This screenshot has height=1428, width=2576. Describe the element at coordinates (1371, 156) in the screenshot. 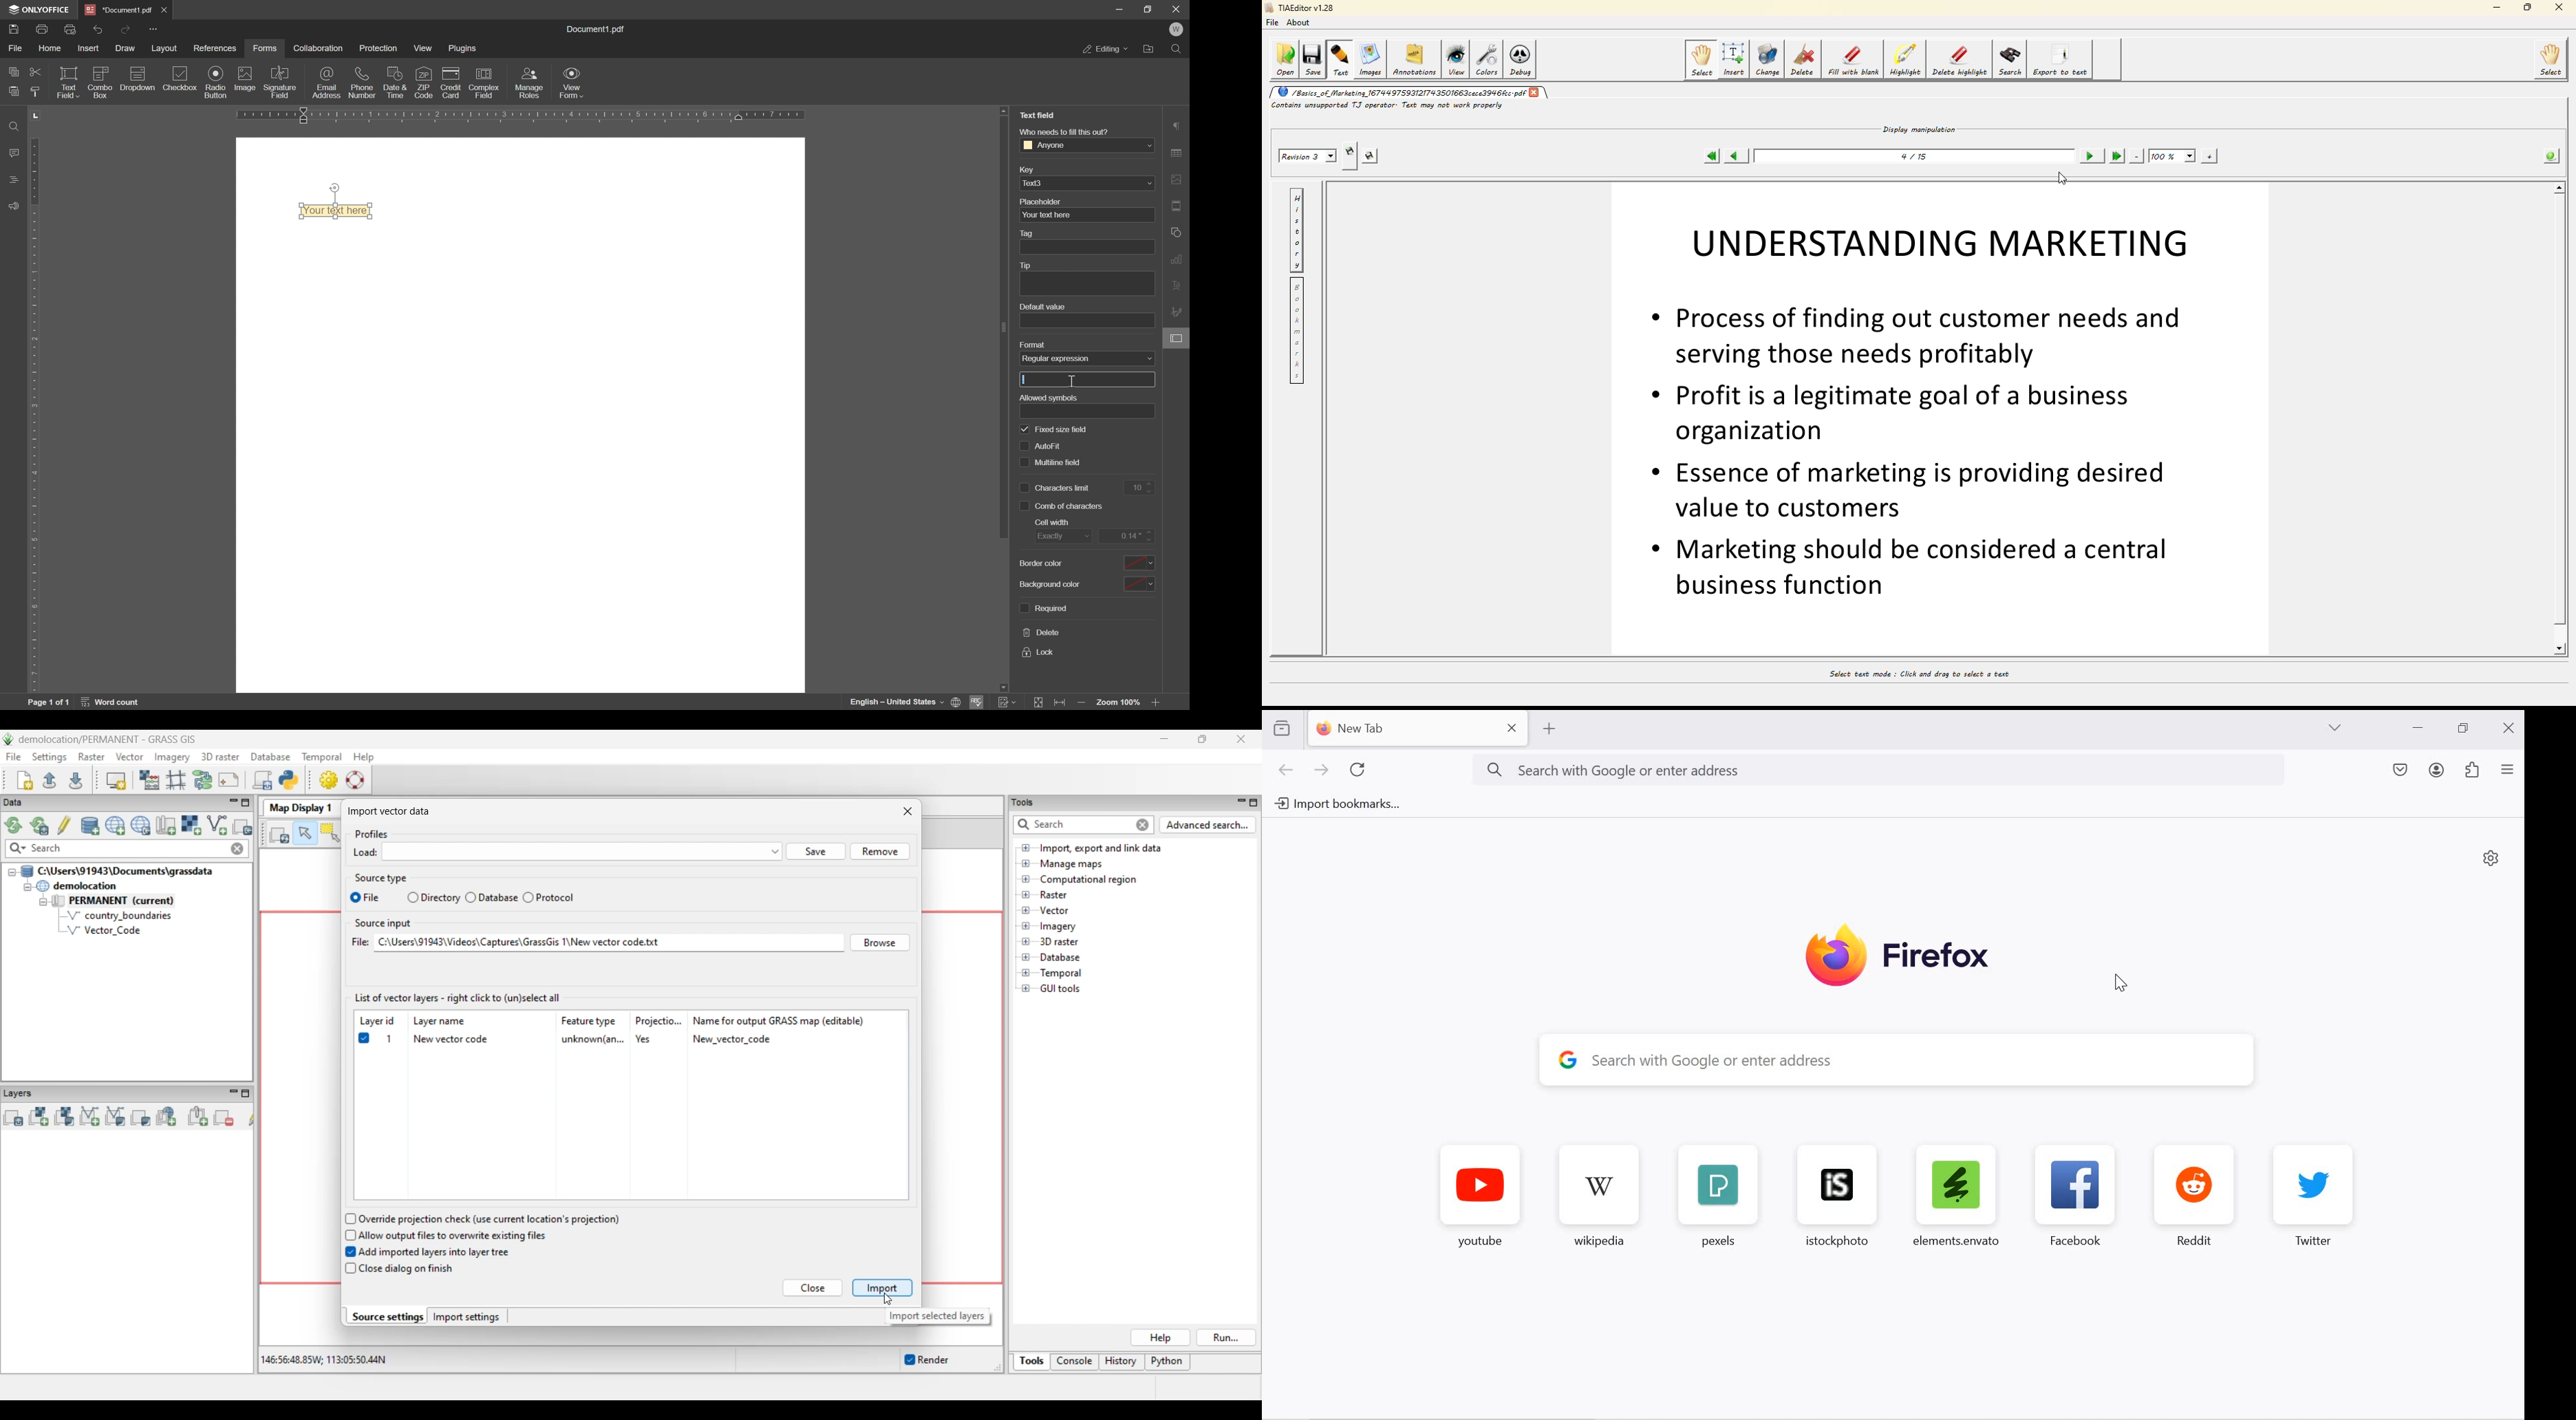

I see `save revision` at that location.